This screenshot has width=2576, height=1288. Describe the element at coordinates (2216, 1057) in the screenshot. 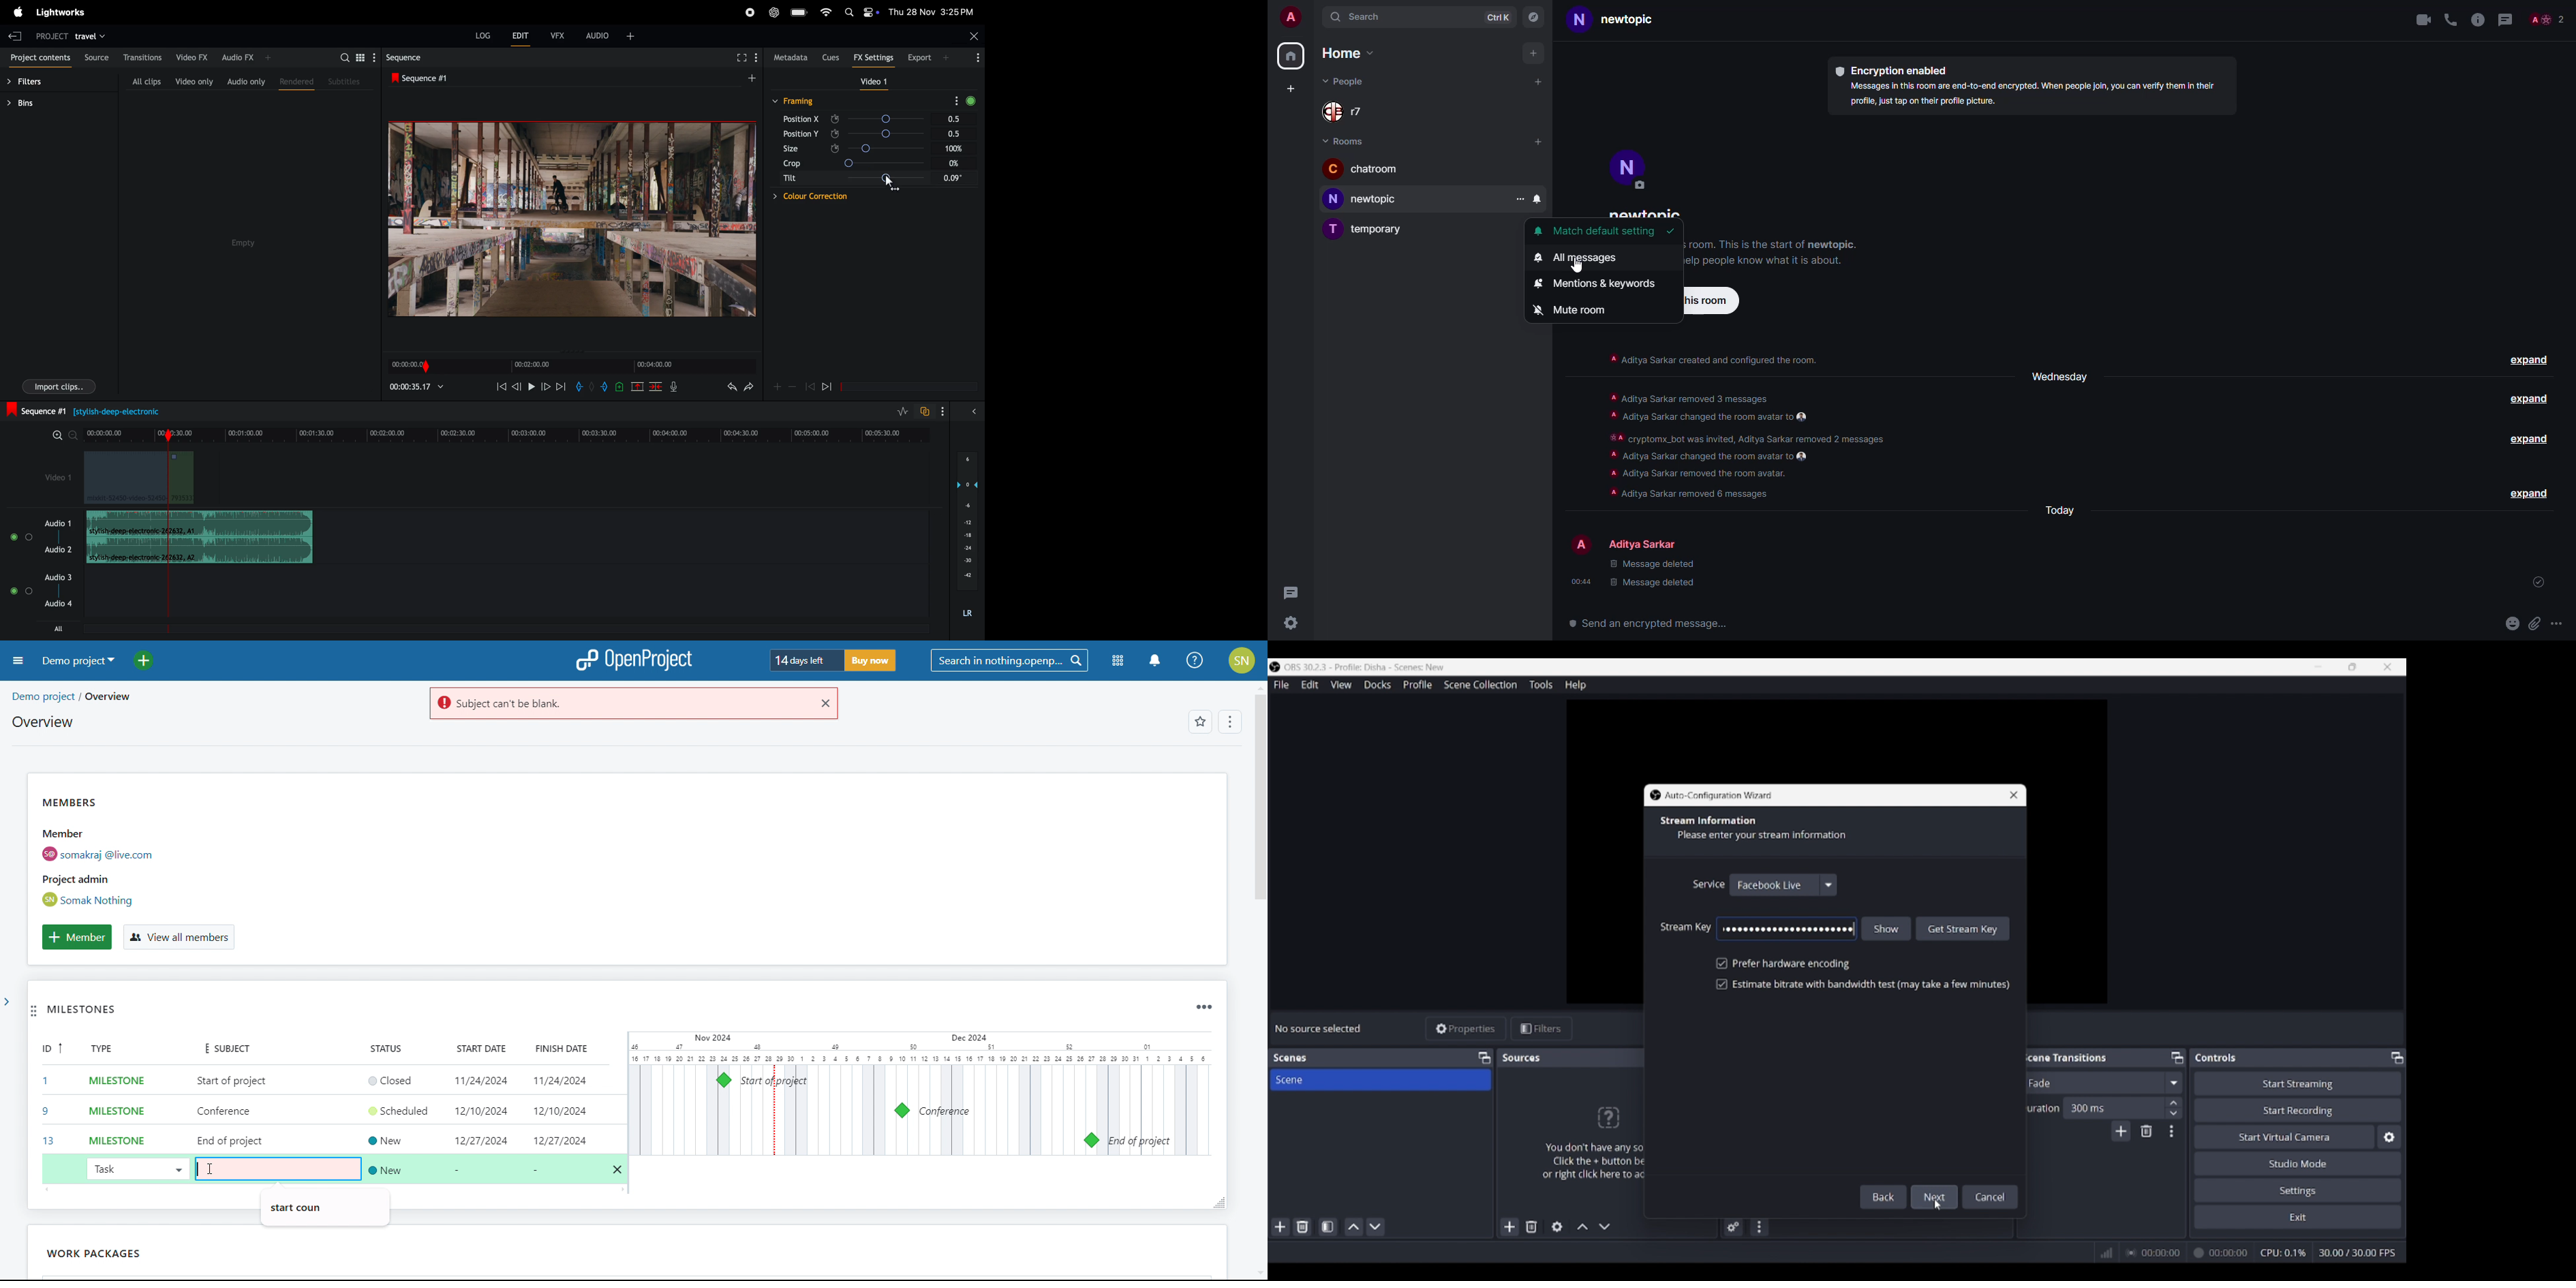

I see `Panel title` at that location.